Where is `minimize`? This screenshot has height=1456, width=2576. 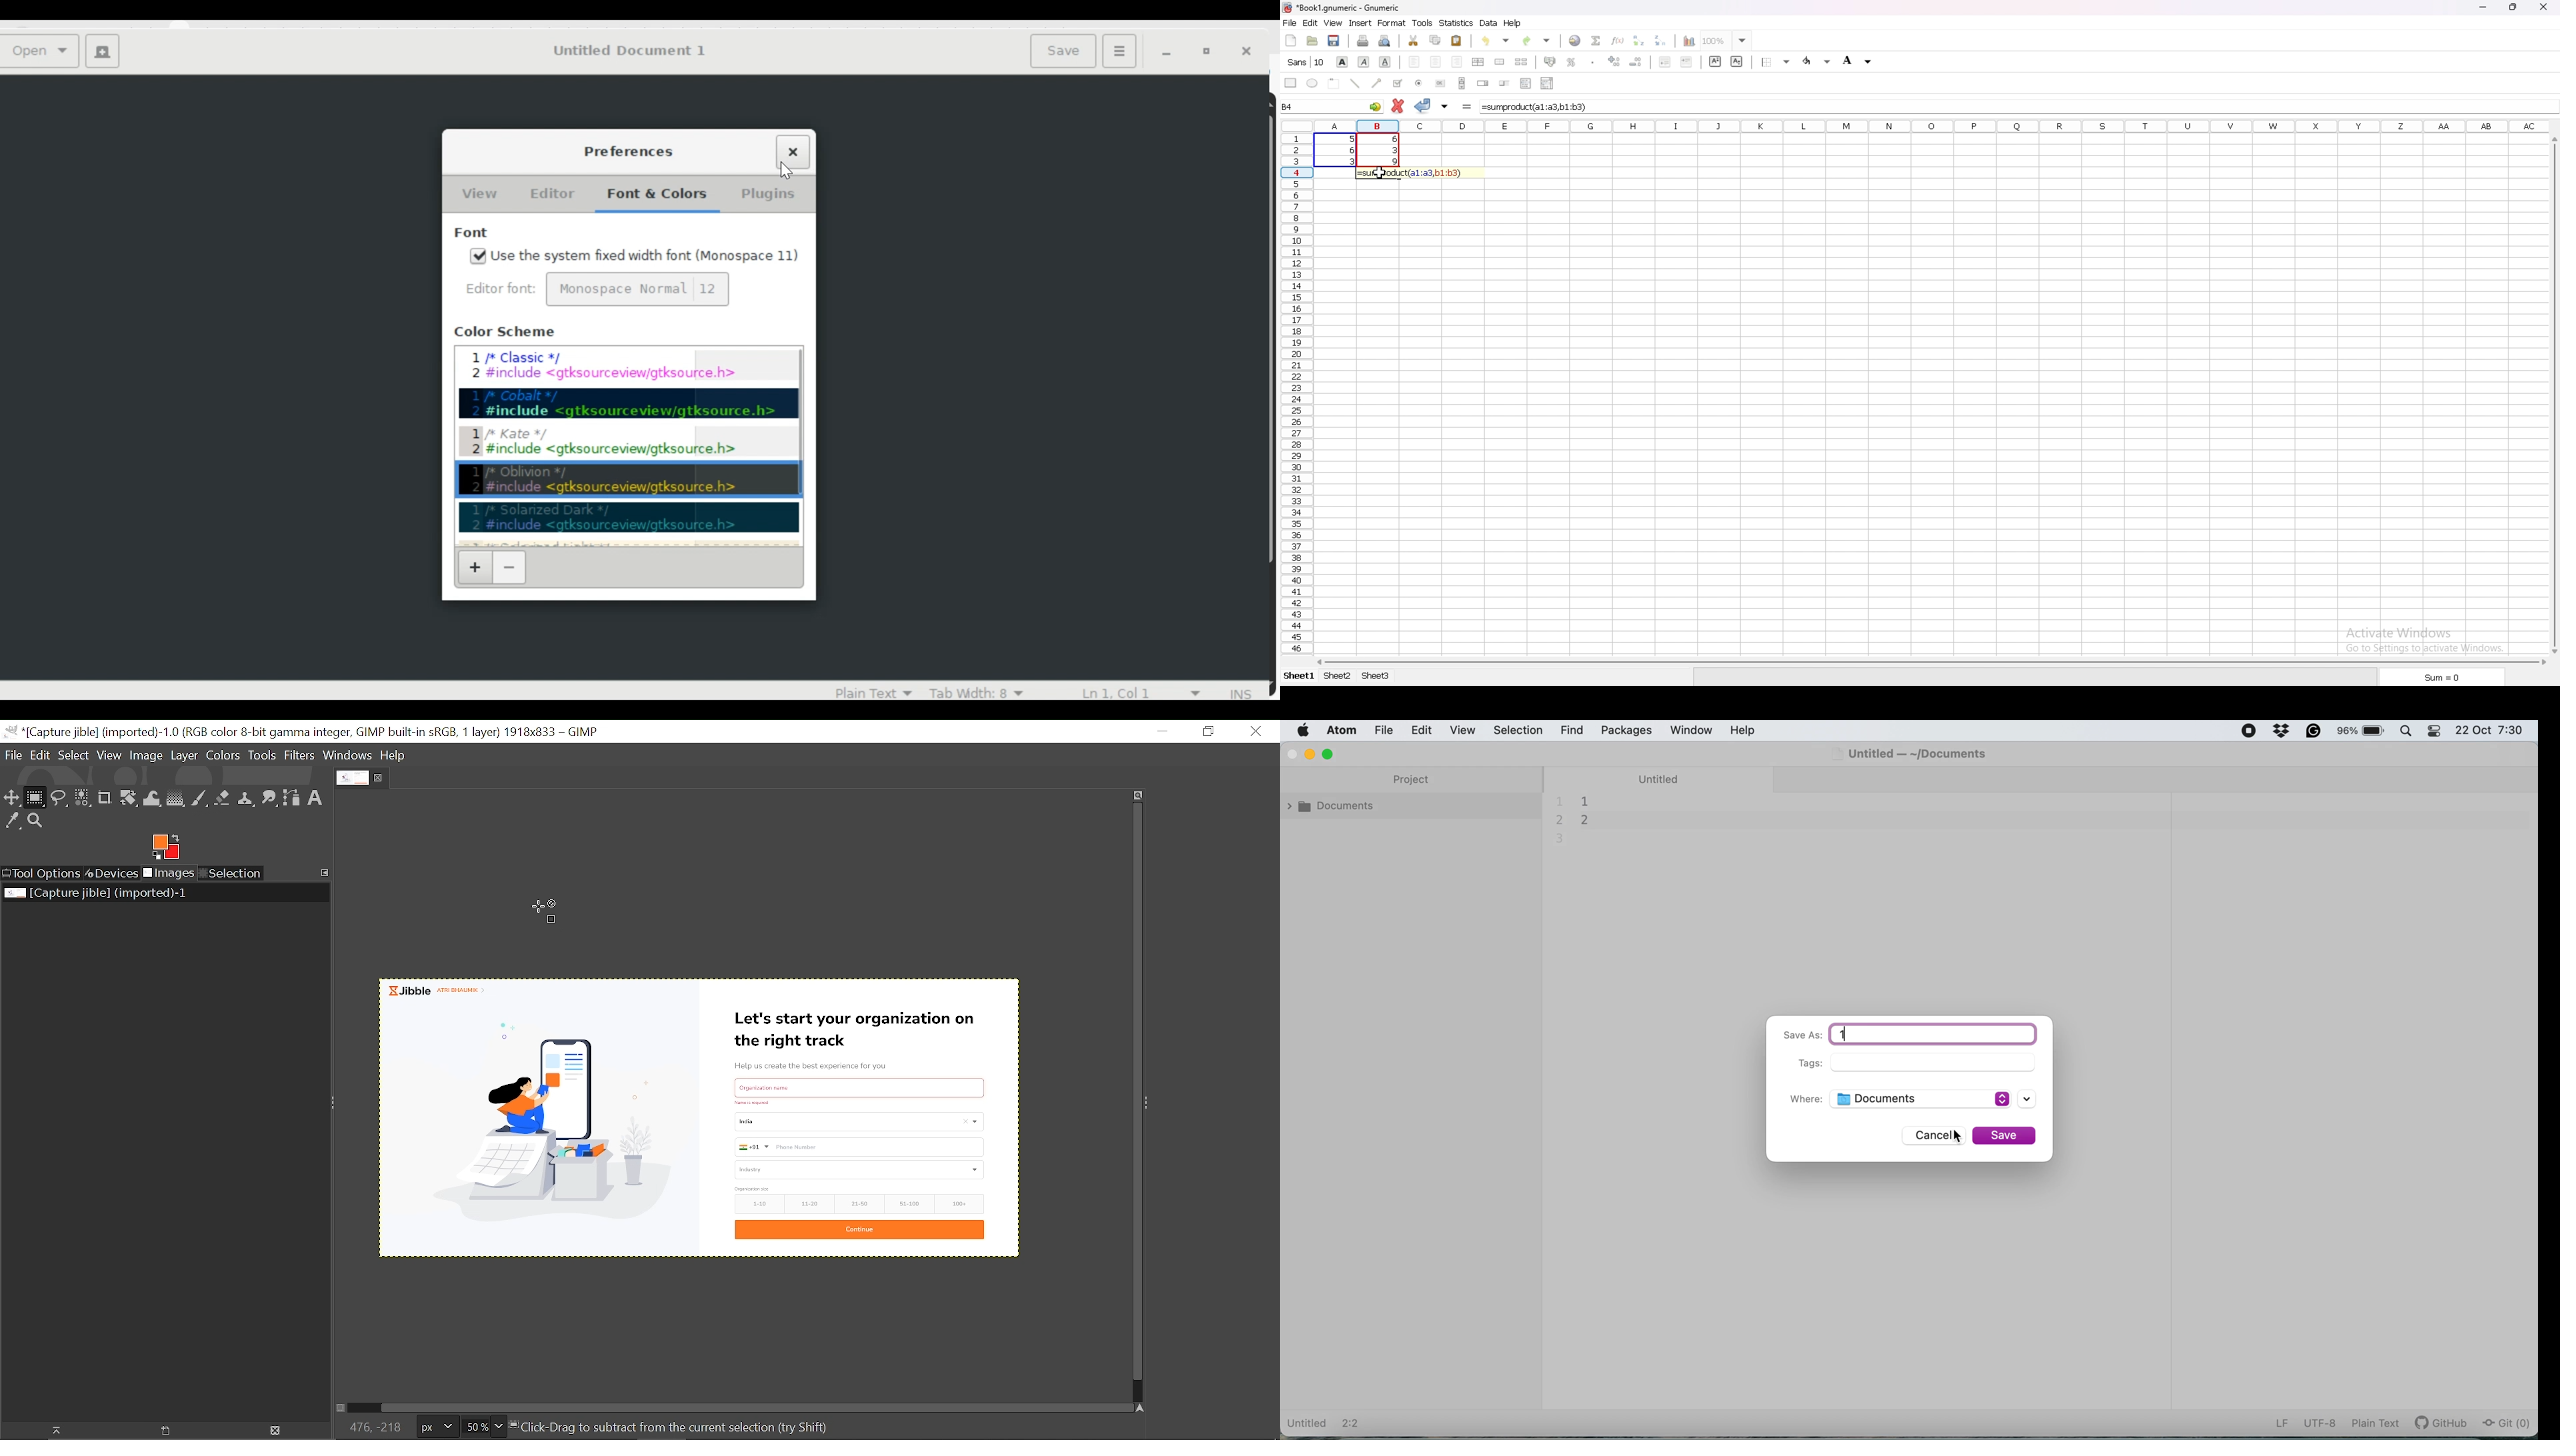
minimize is located at coordinates (2483, 7).